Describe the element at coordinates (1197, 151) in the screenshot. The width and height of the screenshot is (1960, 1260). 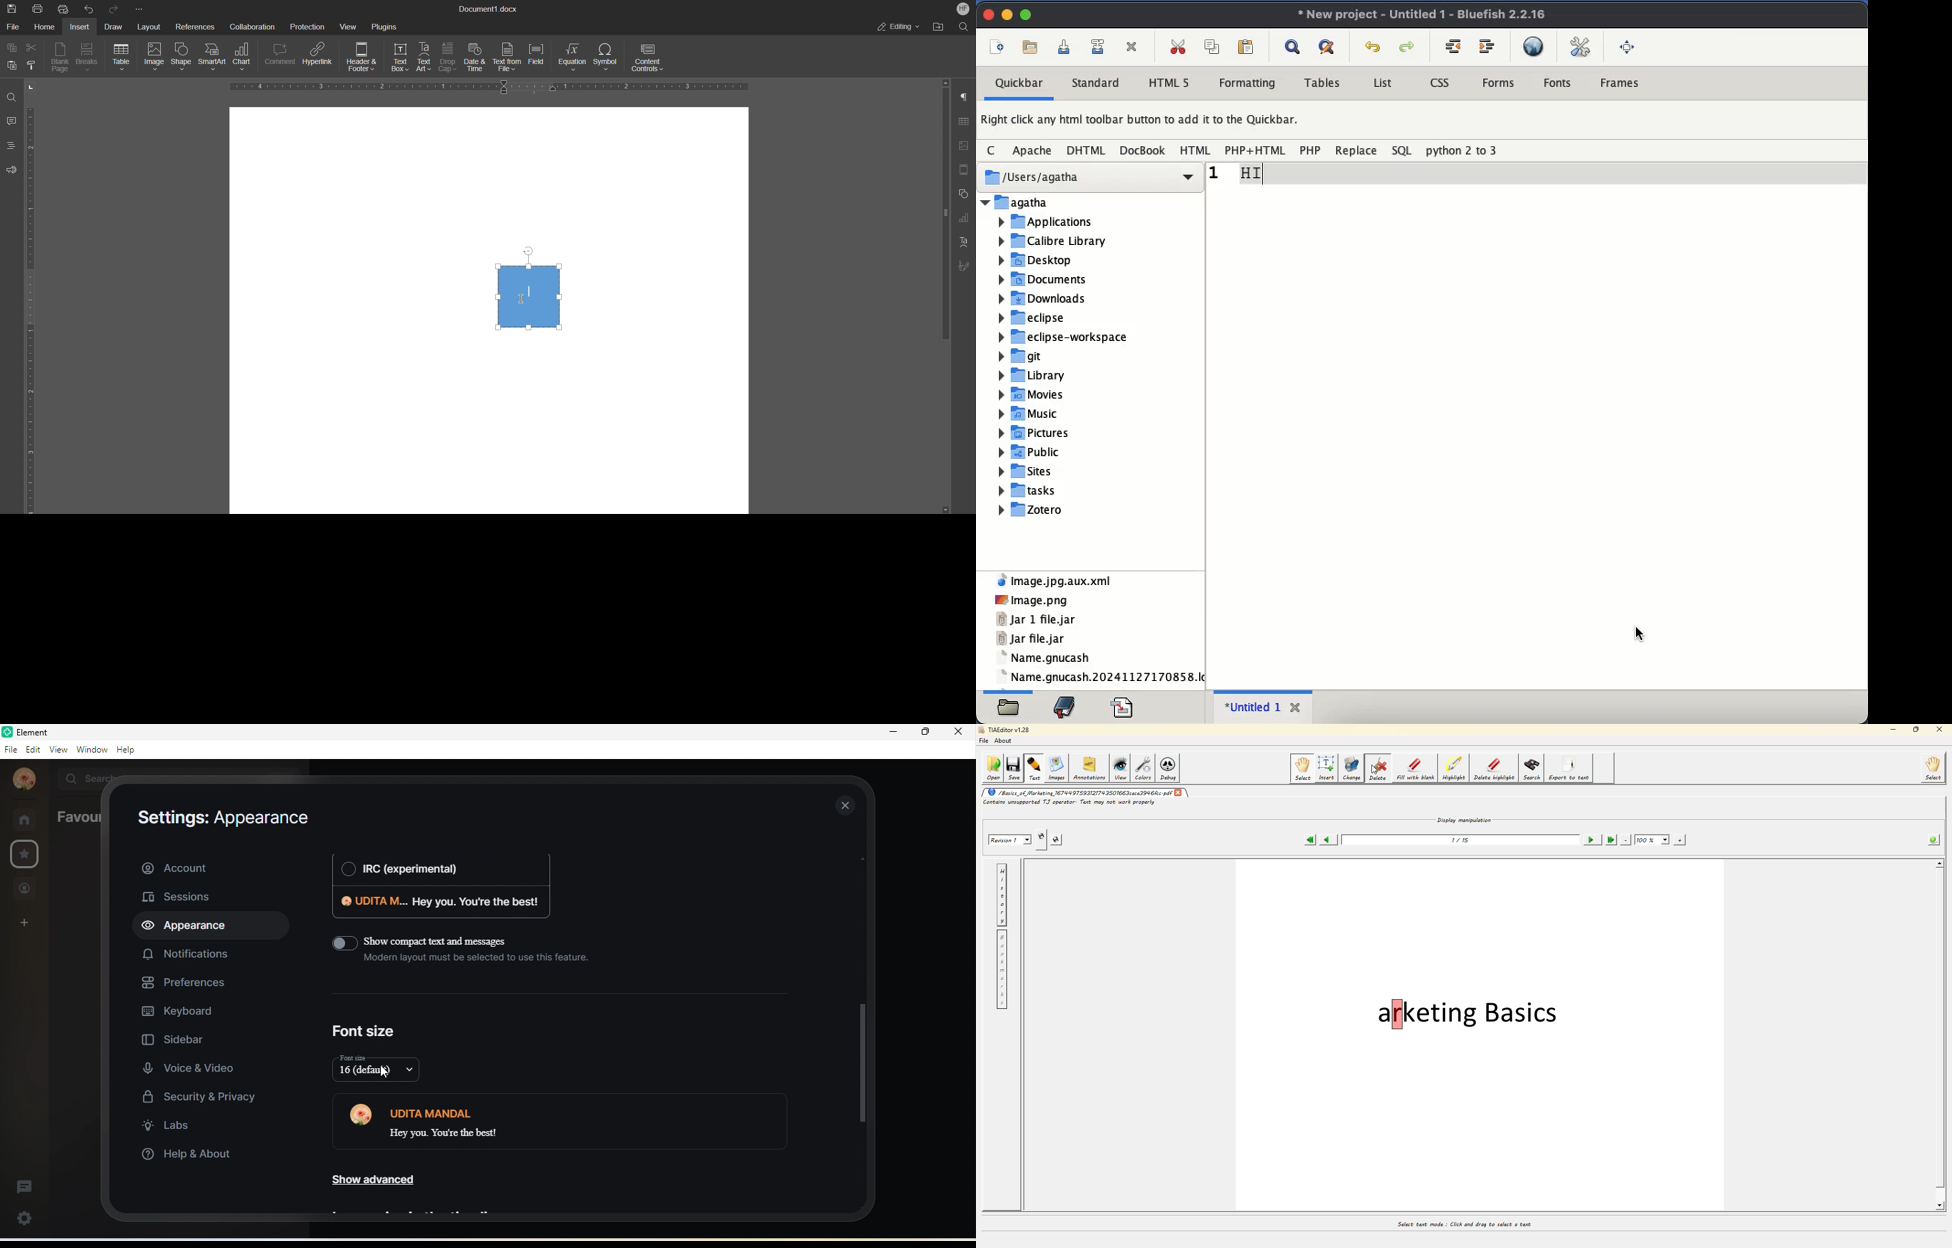
I see `html` at that location.